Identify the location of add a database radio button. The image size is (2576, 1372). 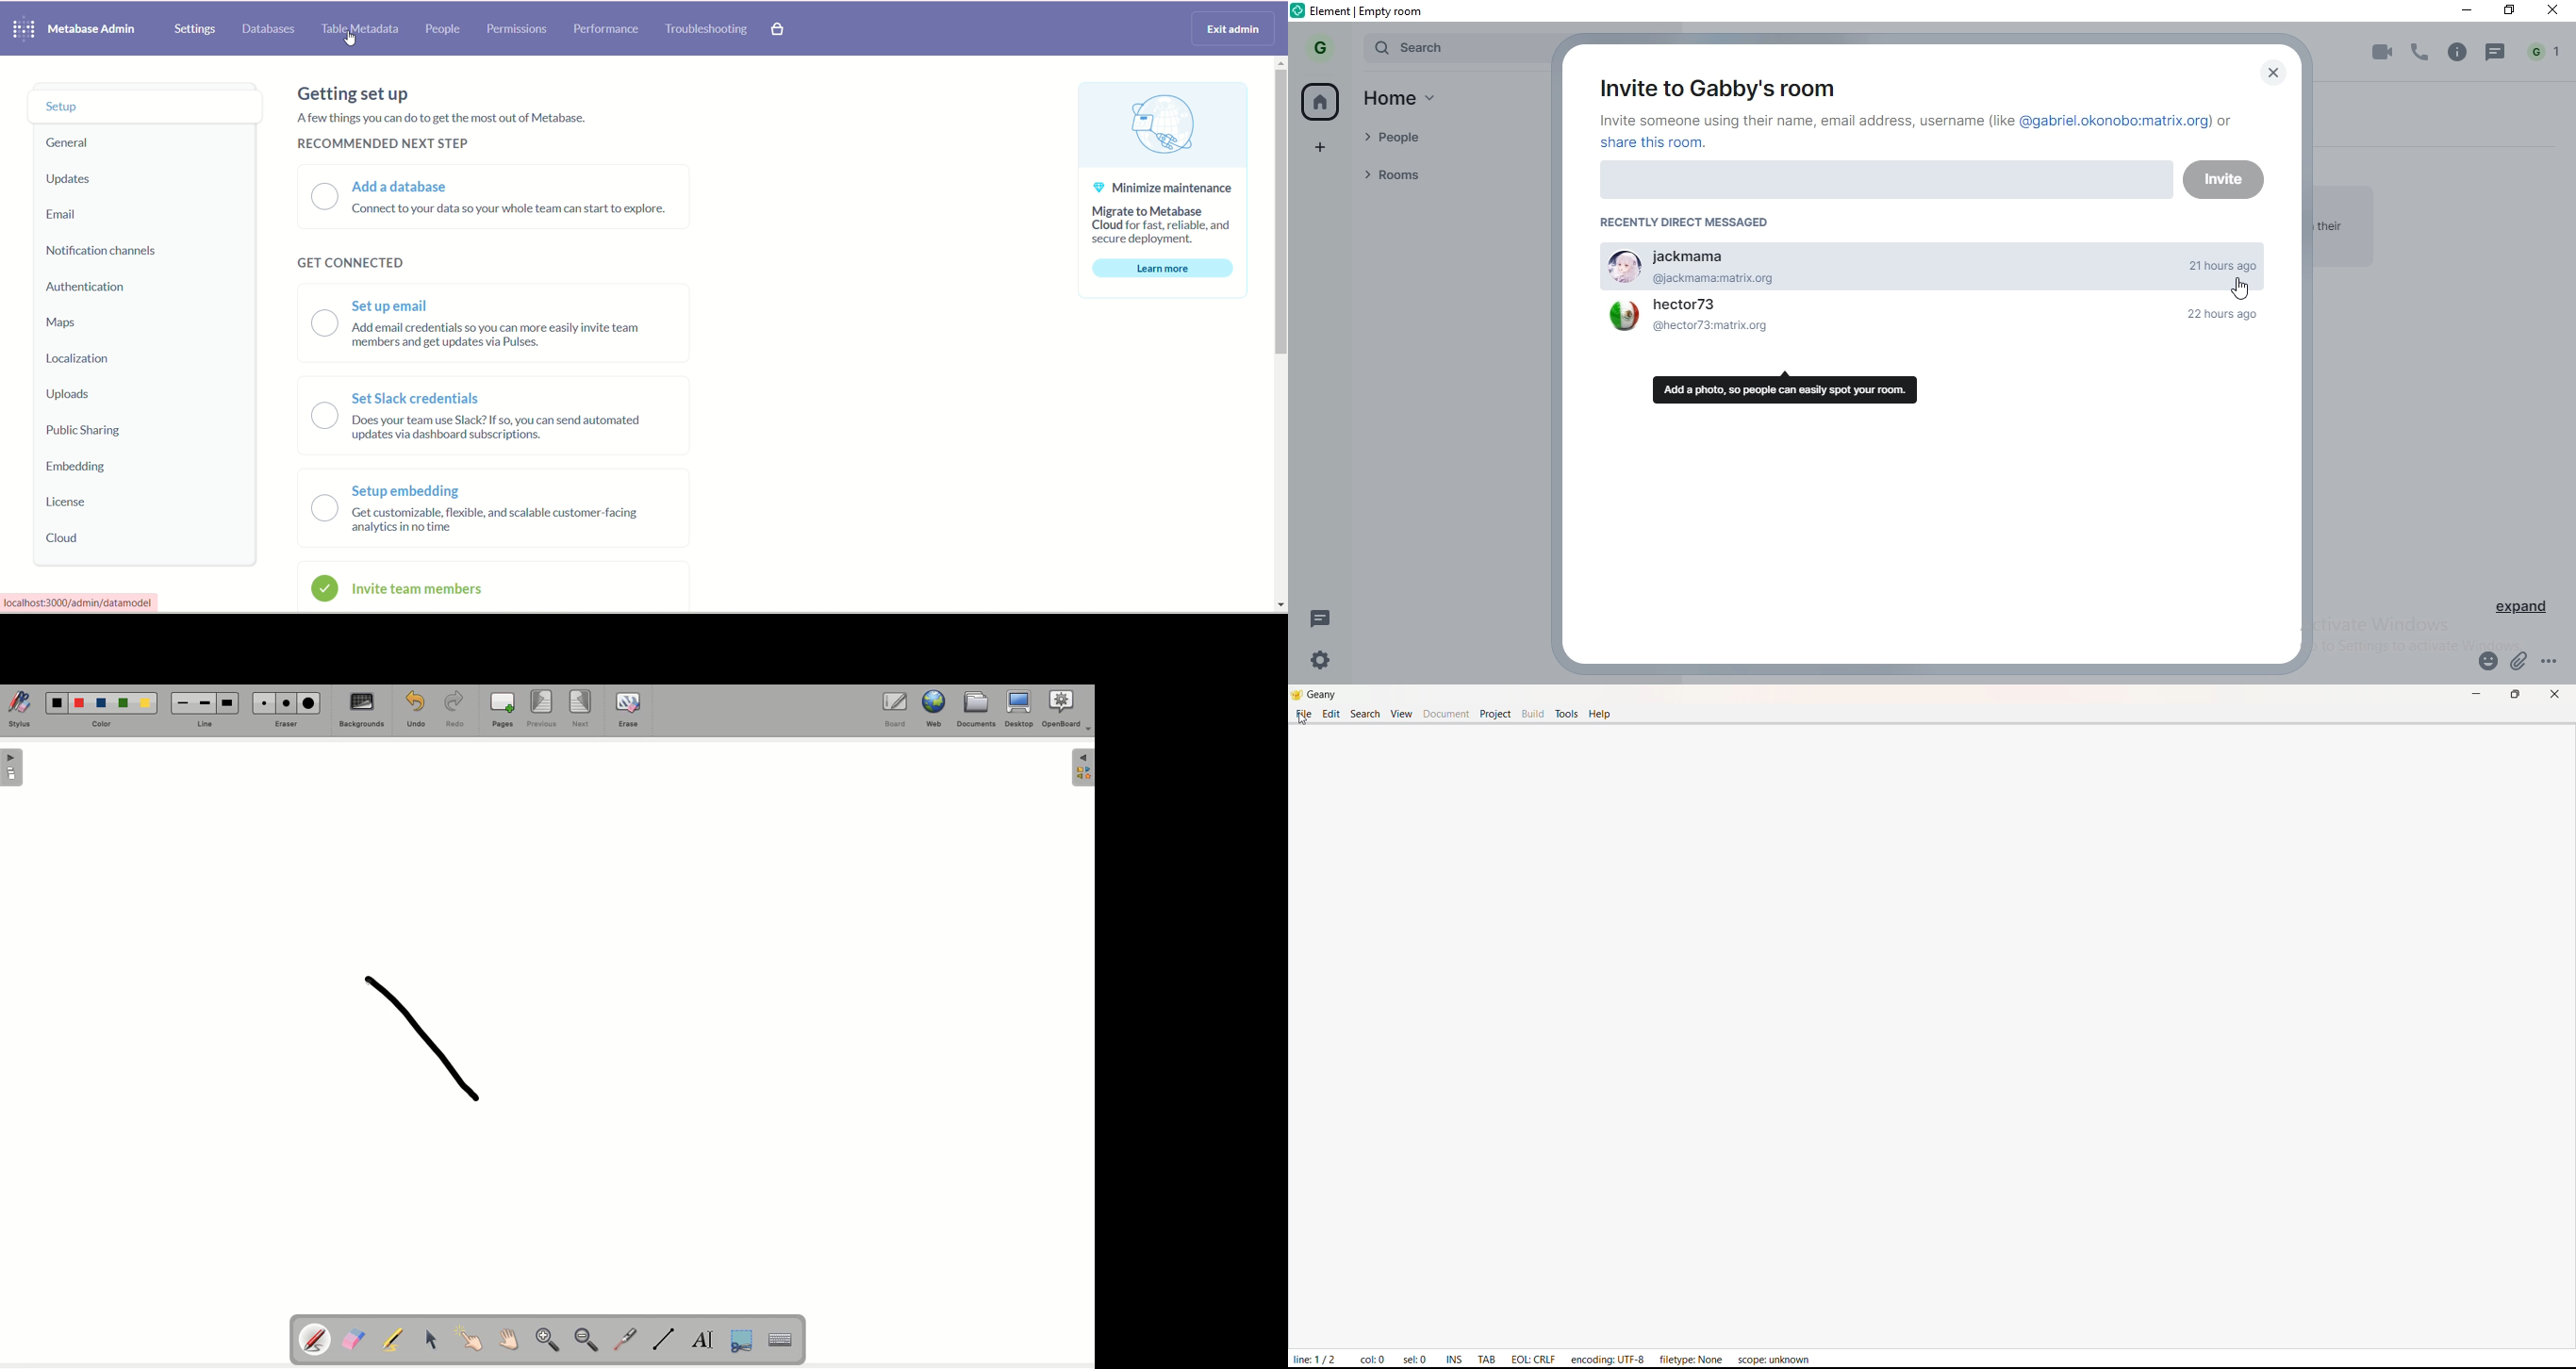
(317, 197).